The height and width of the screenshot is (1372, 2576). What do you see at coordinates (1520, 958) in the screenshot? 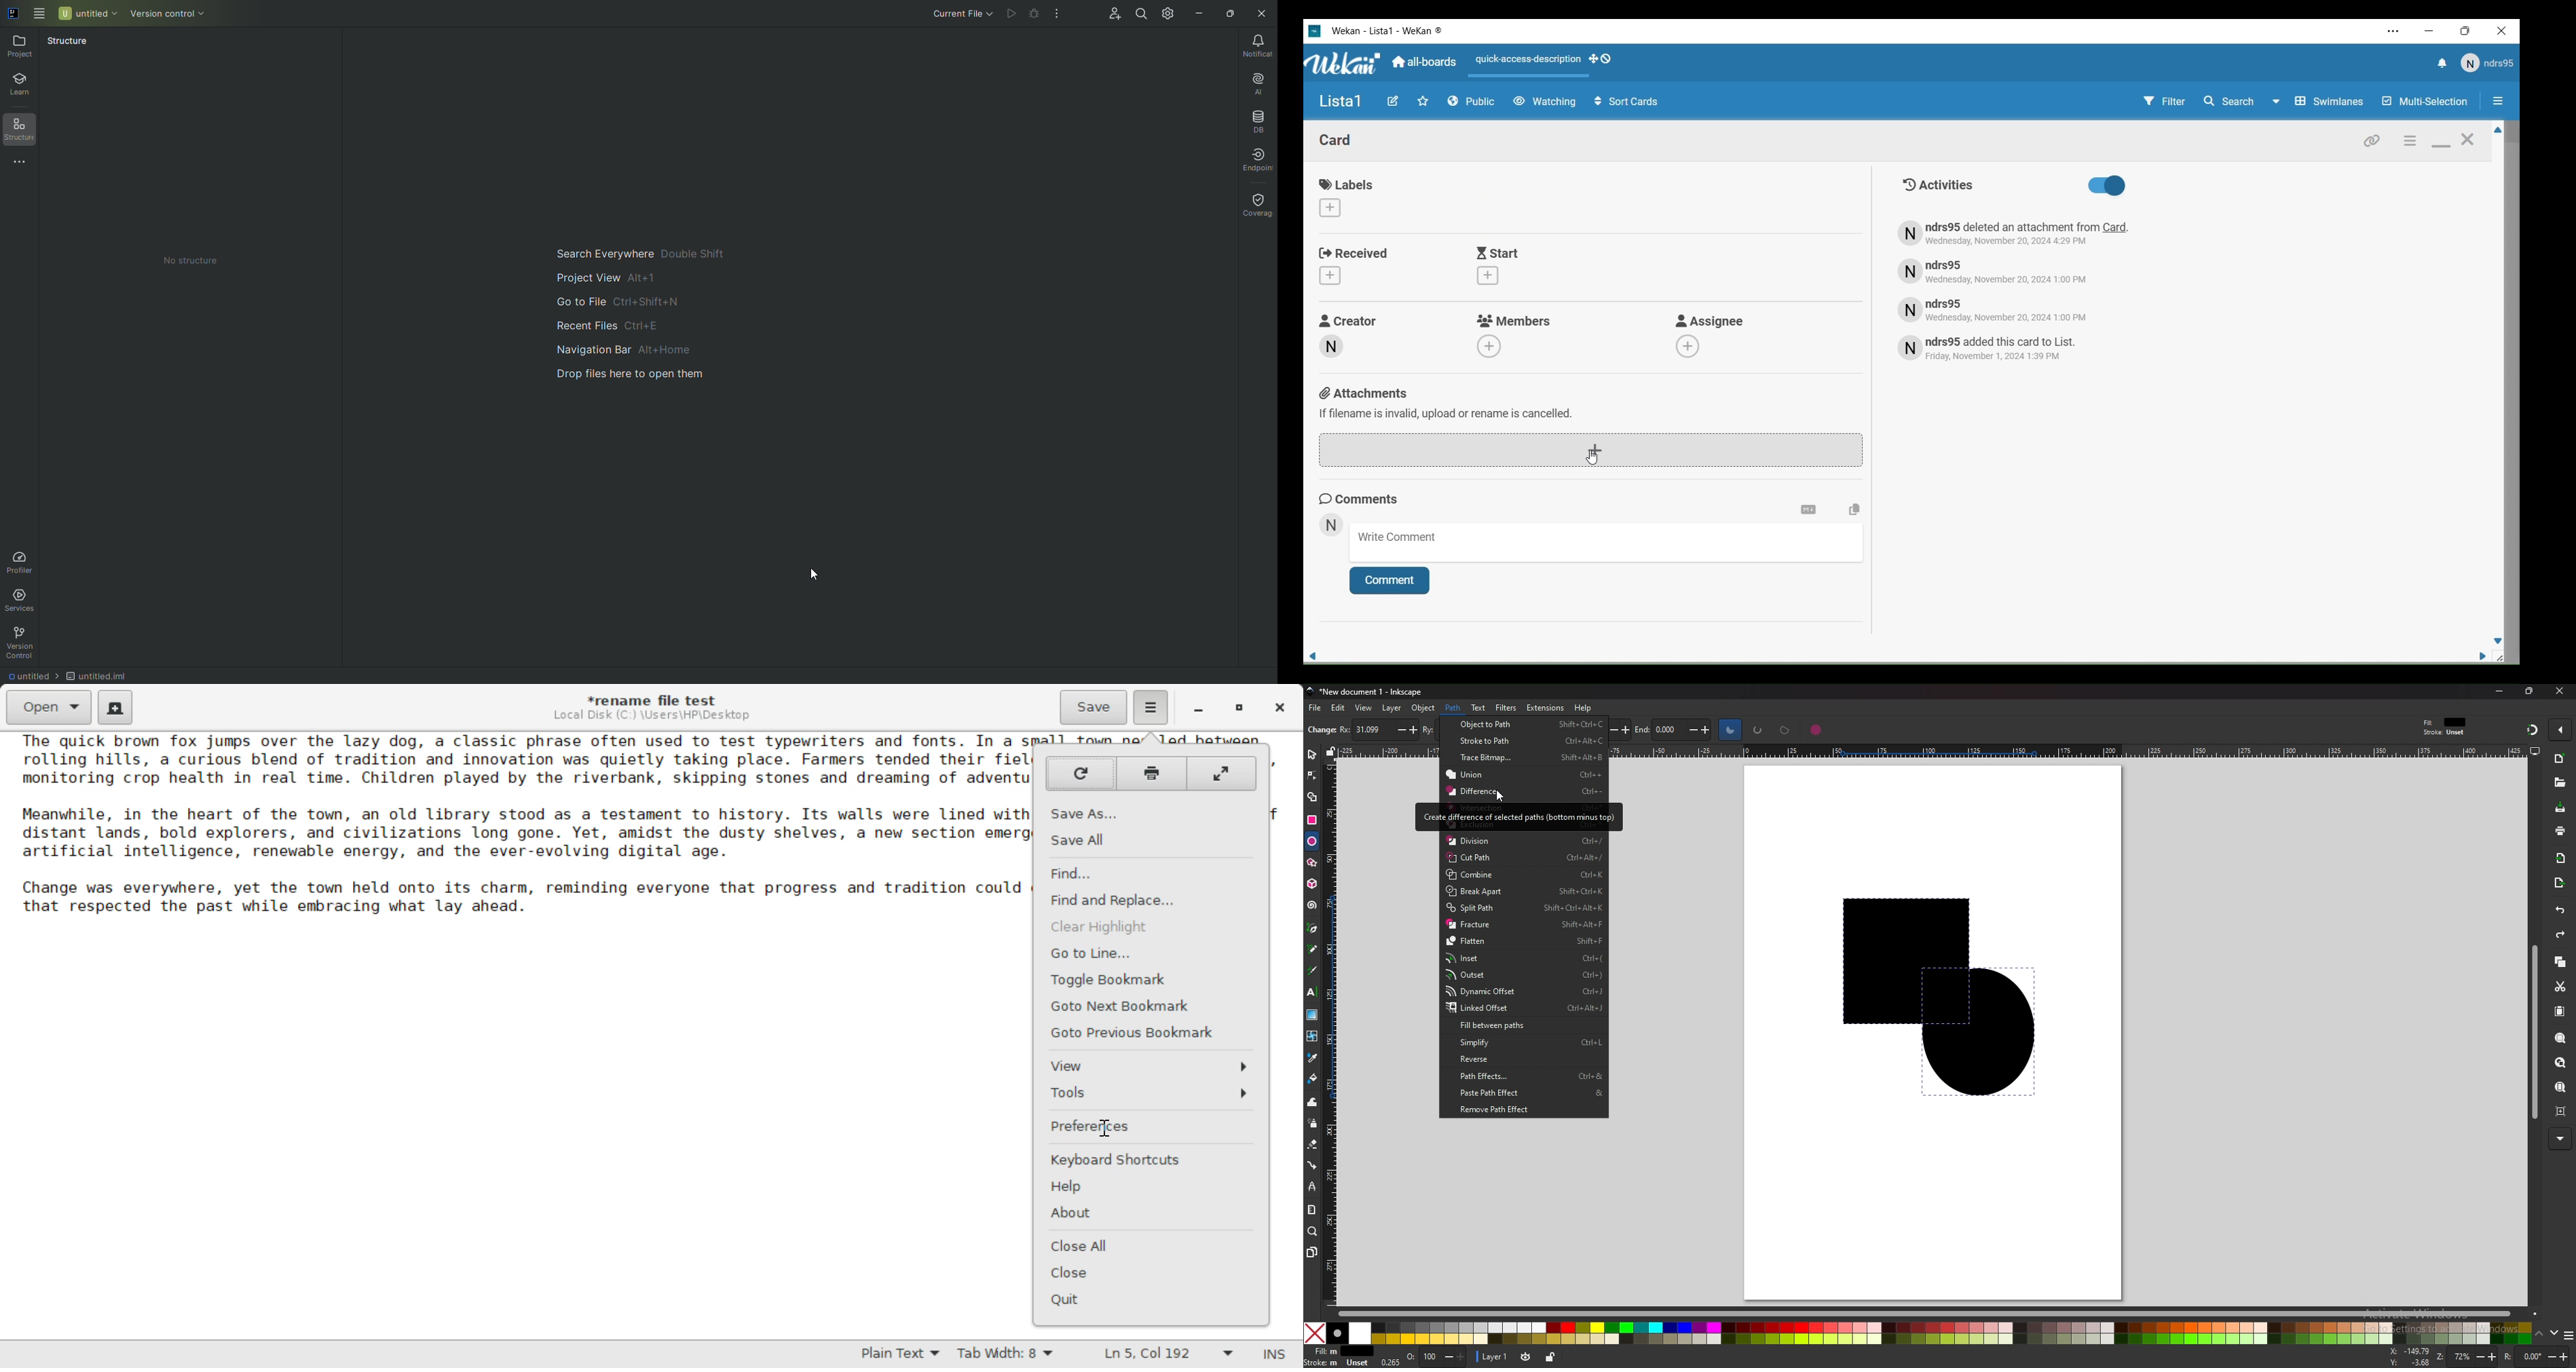
I see `Inset` at bounding box center [1520, 958].